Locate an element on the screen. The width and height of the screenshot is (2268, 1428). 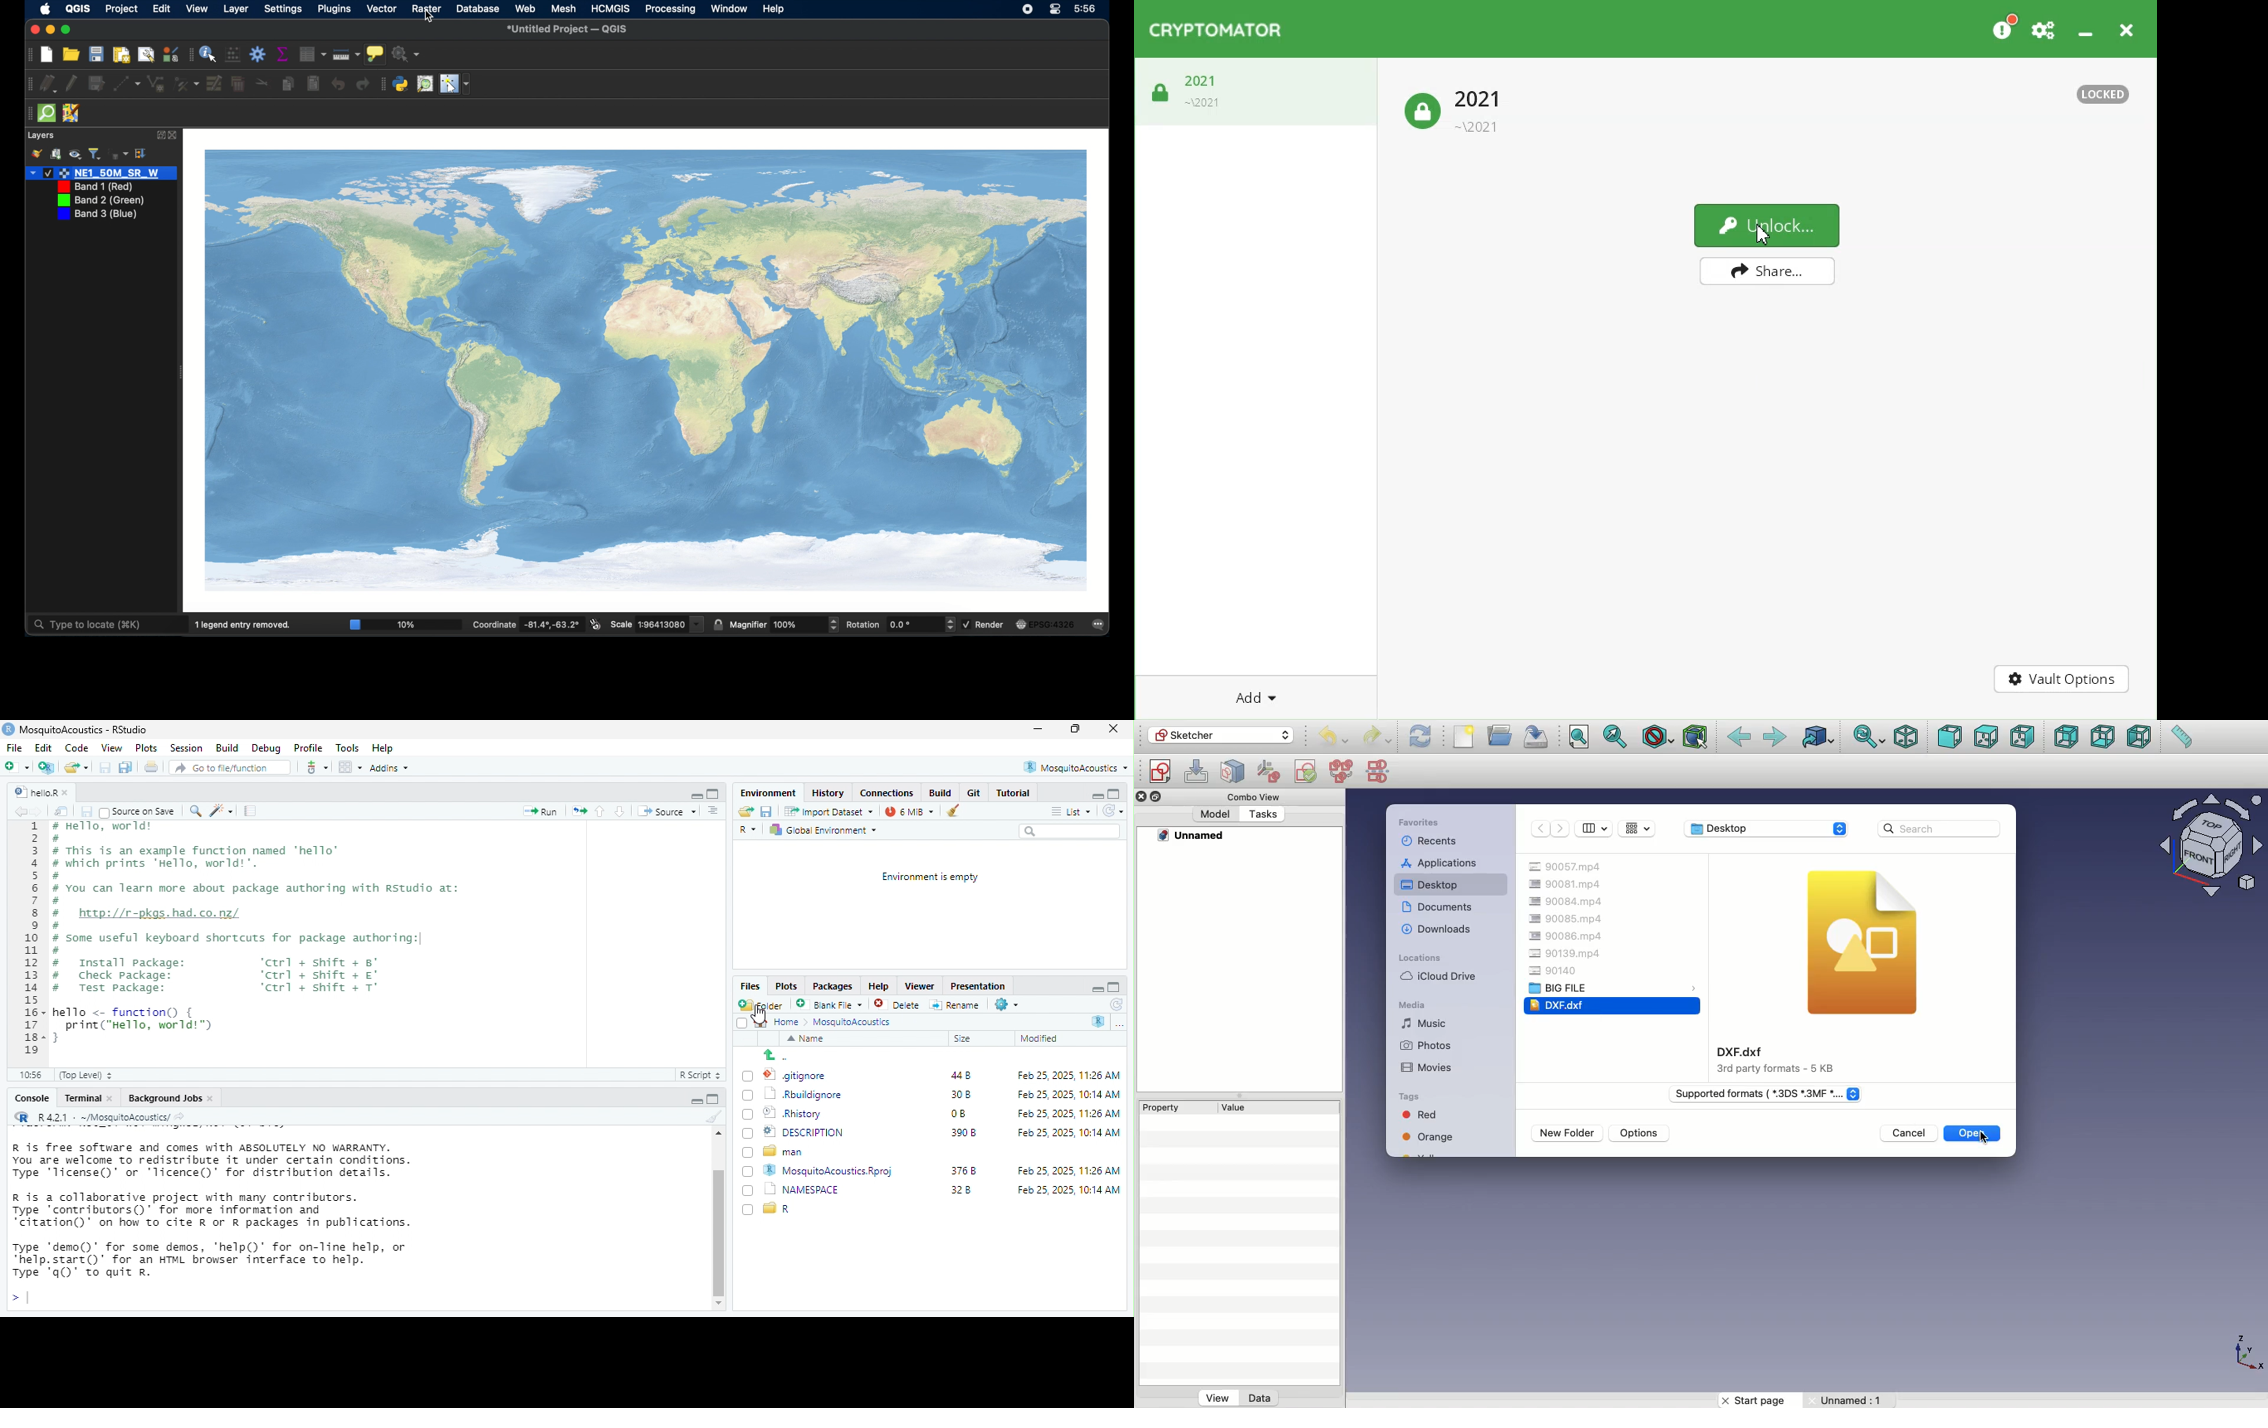
Desktop is located at coordinates (1766, 829).